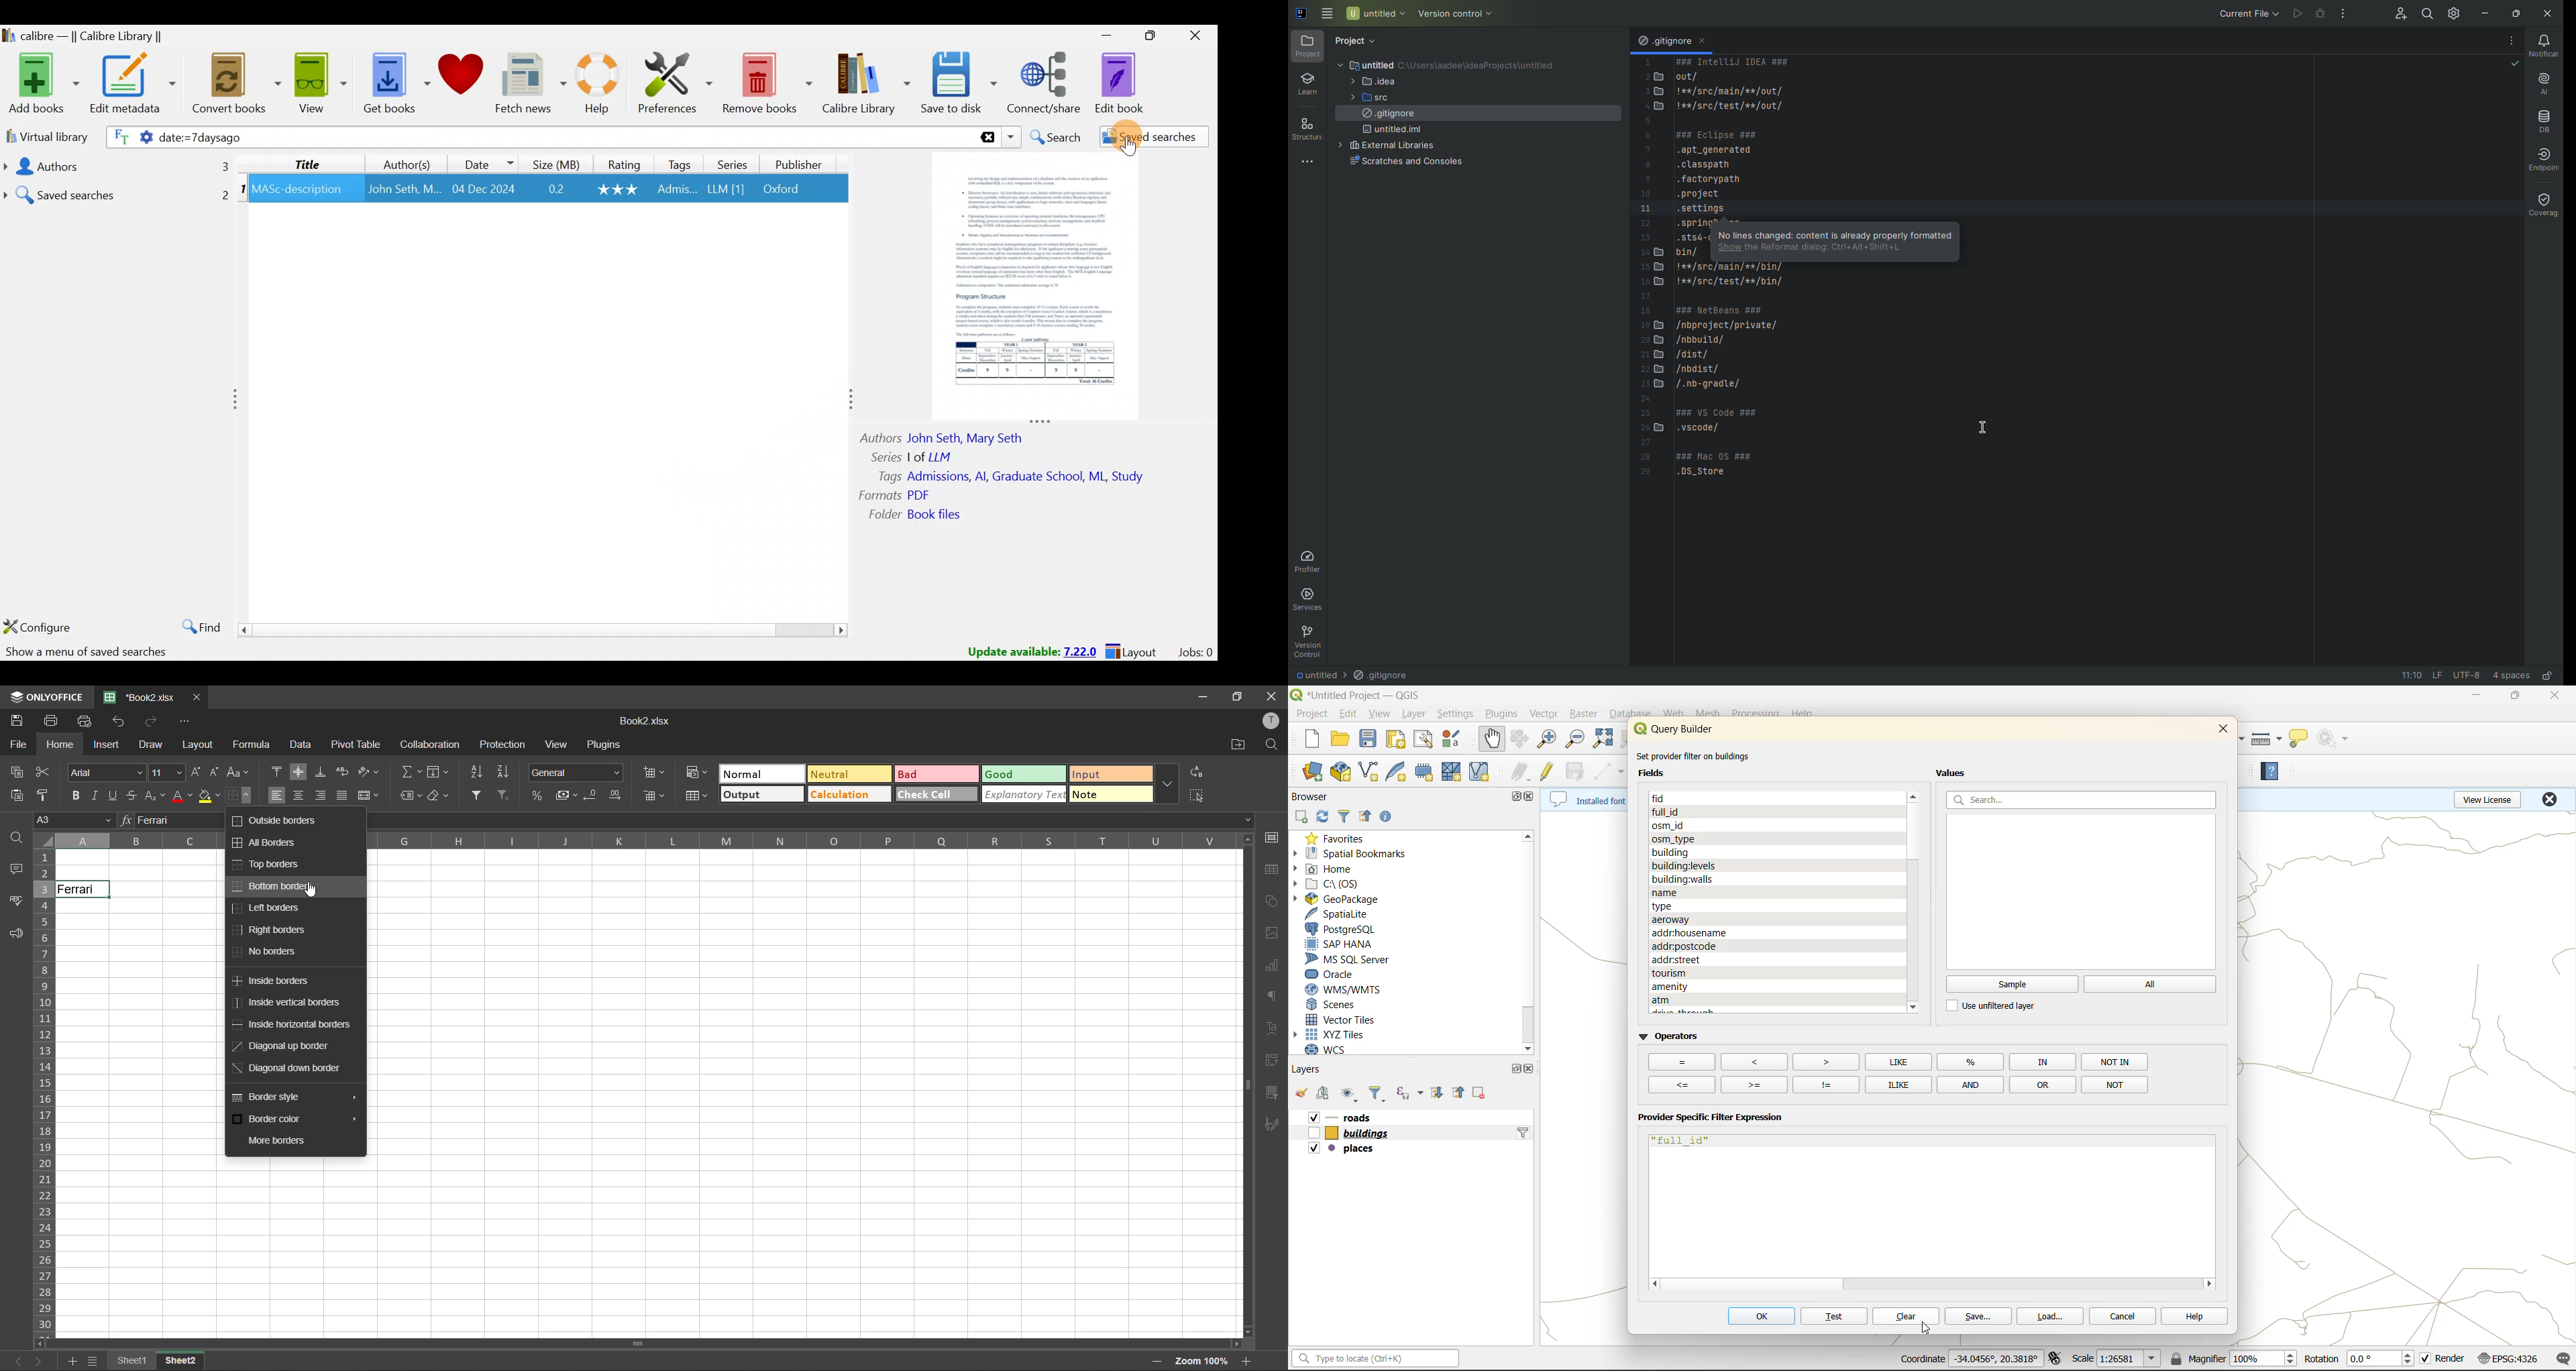 The image size is (2576, 1372). I want to click on Scrollbar , so click(640, 1341).